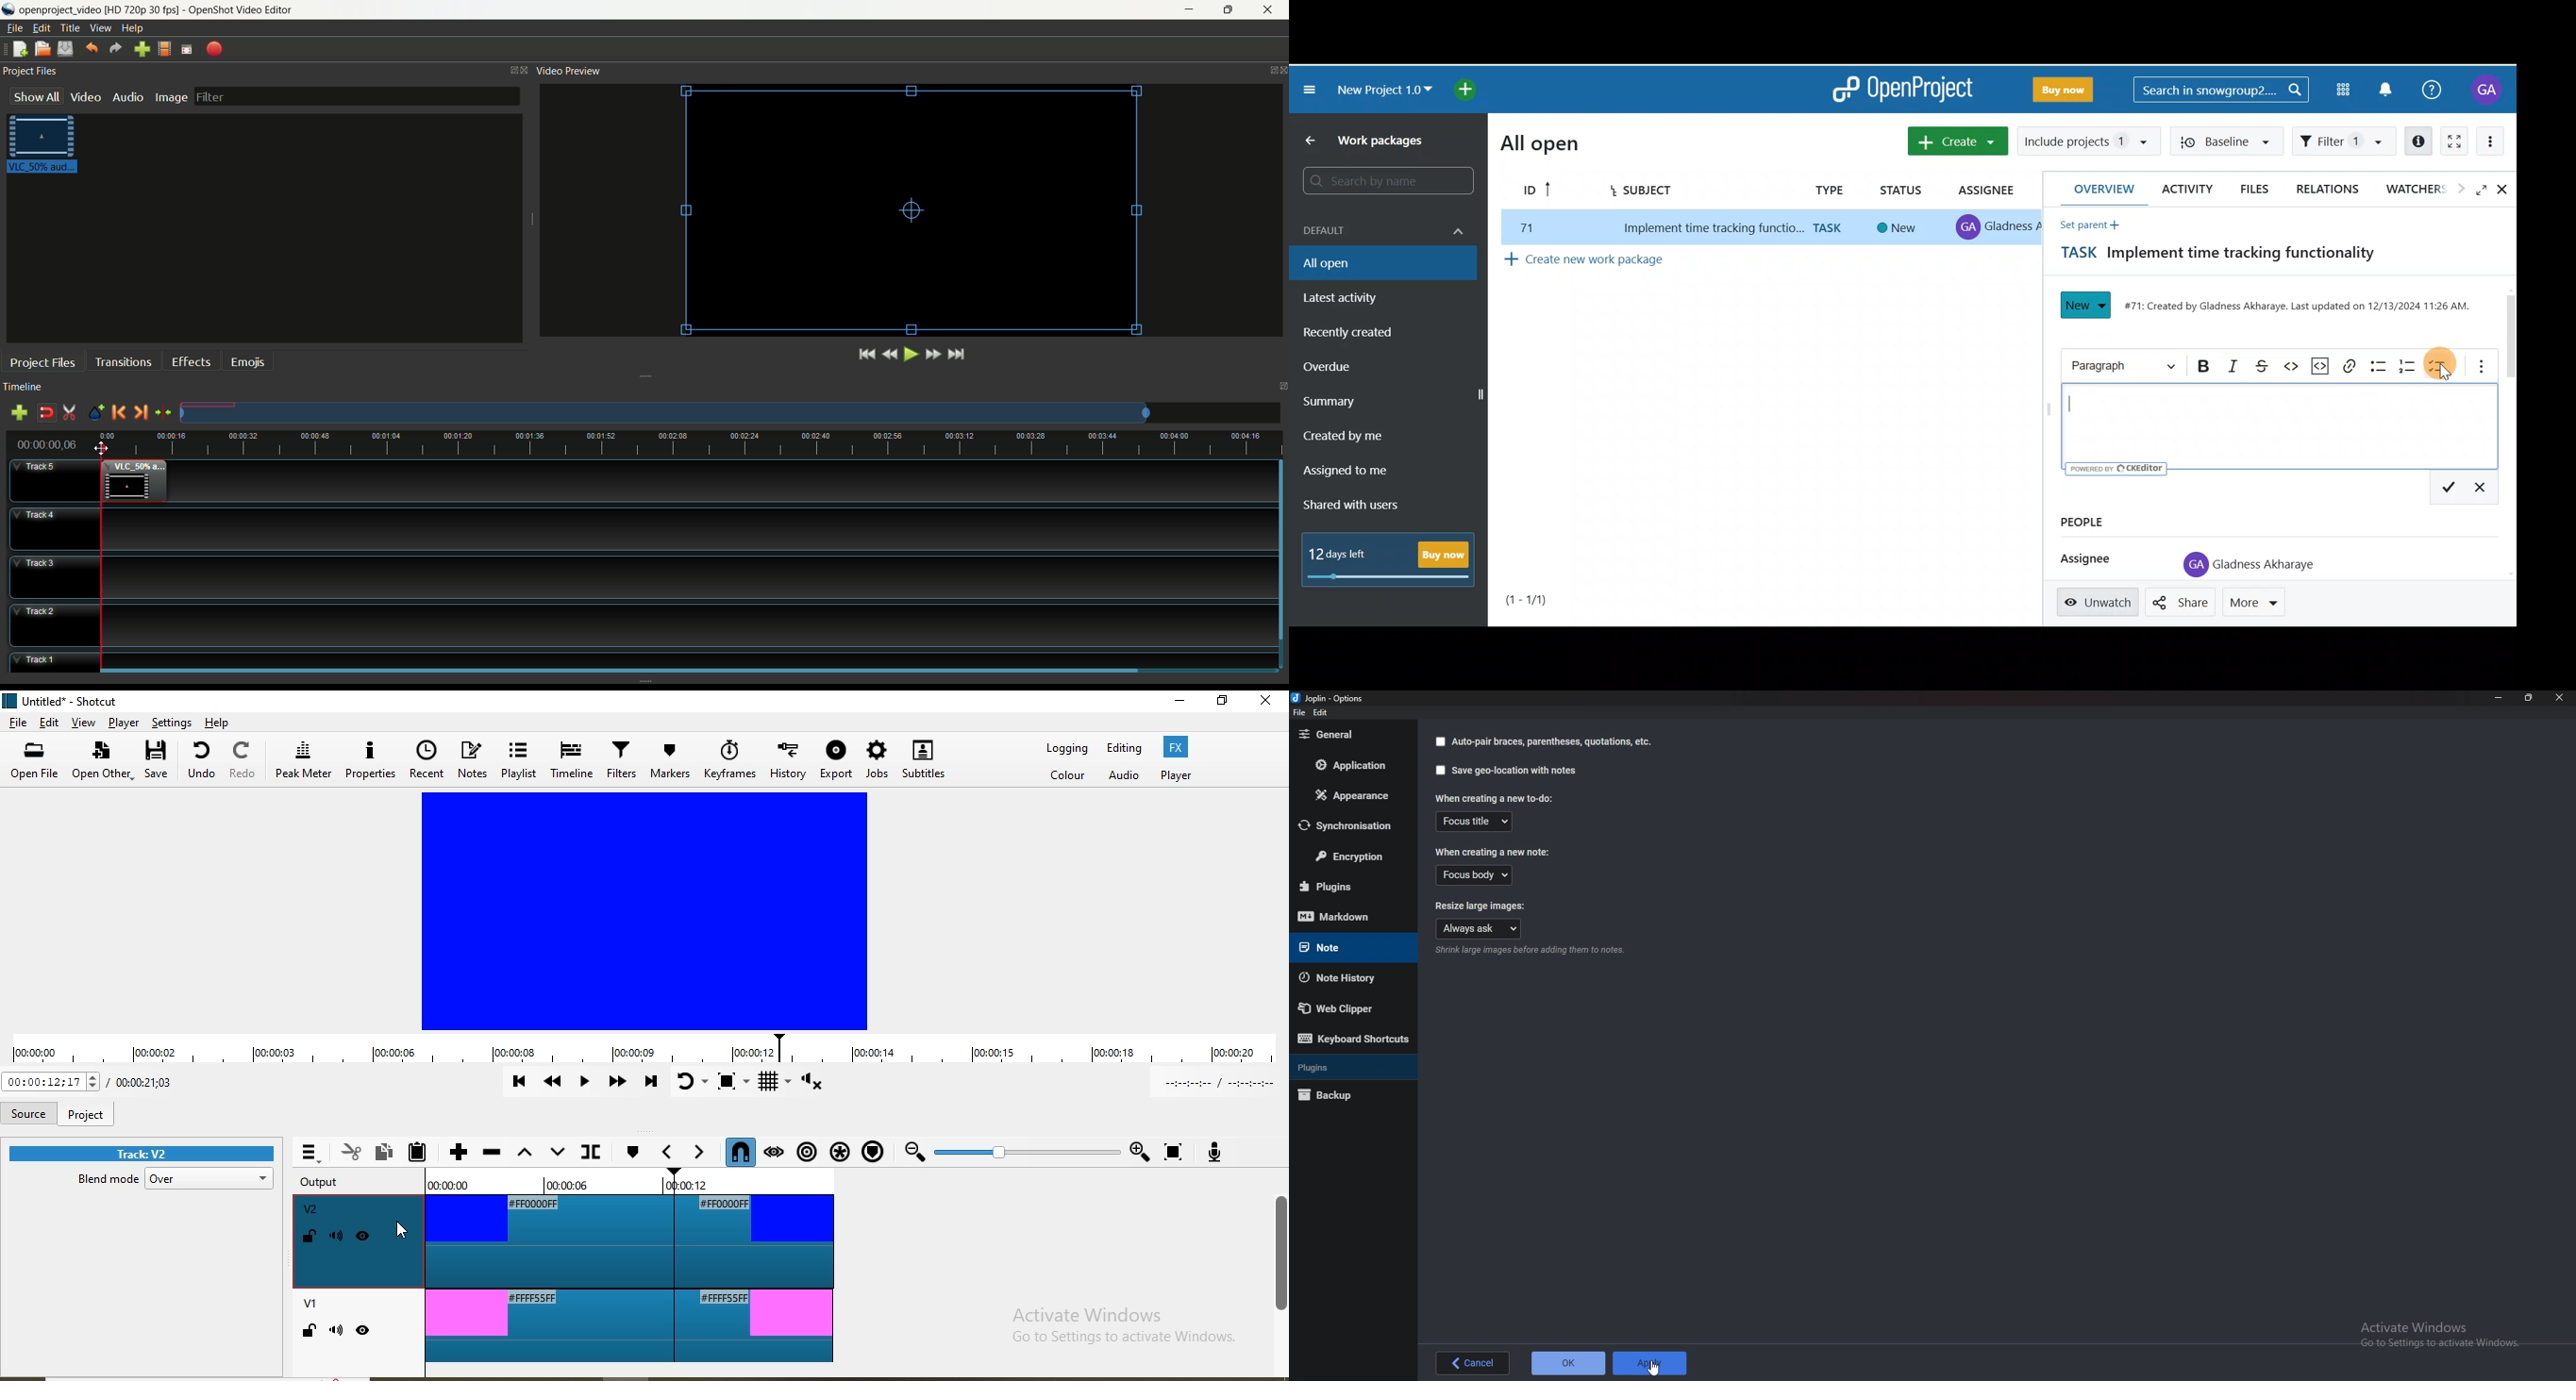  I want to click on file name, so click(68, 699).